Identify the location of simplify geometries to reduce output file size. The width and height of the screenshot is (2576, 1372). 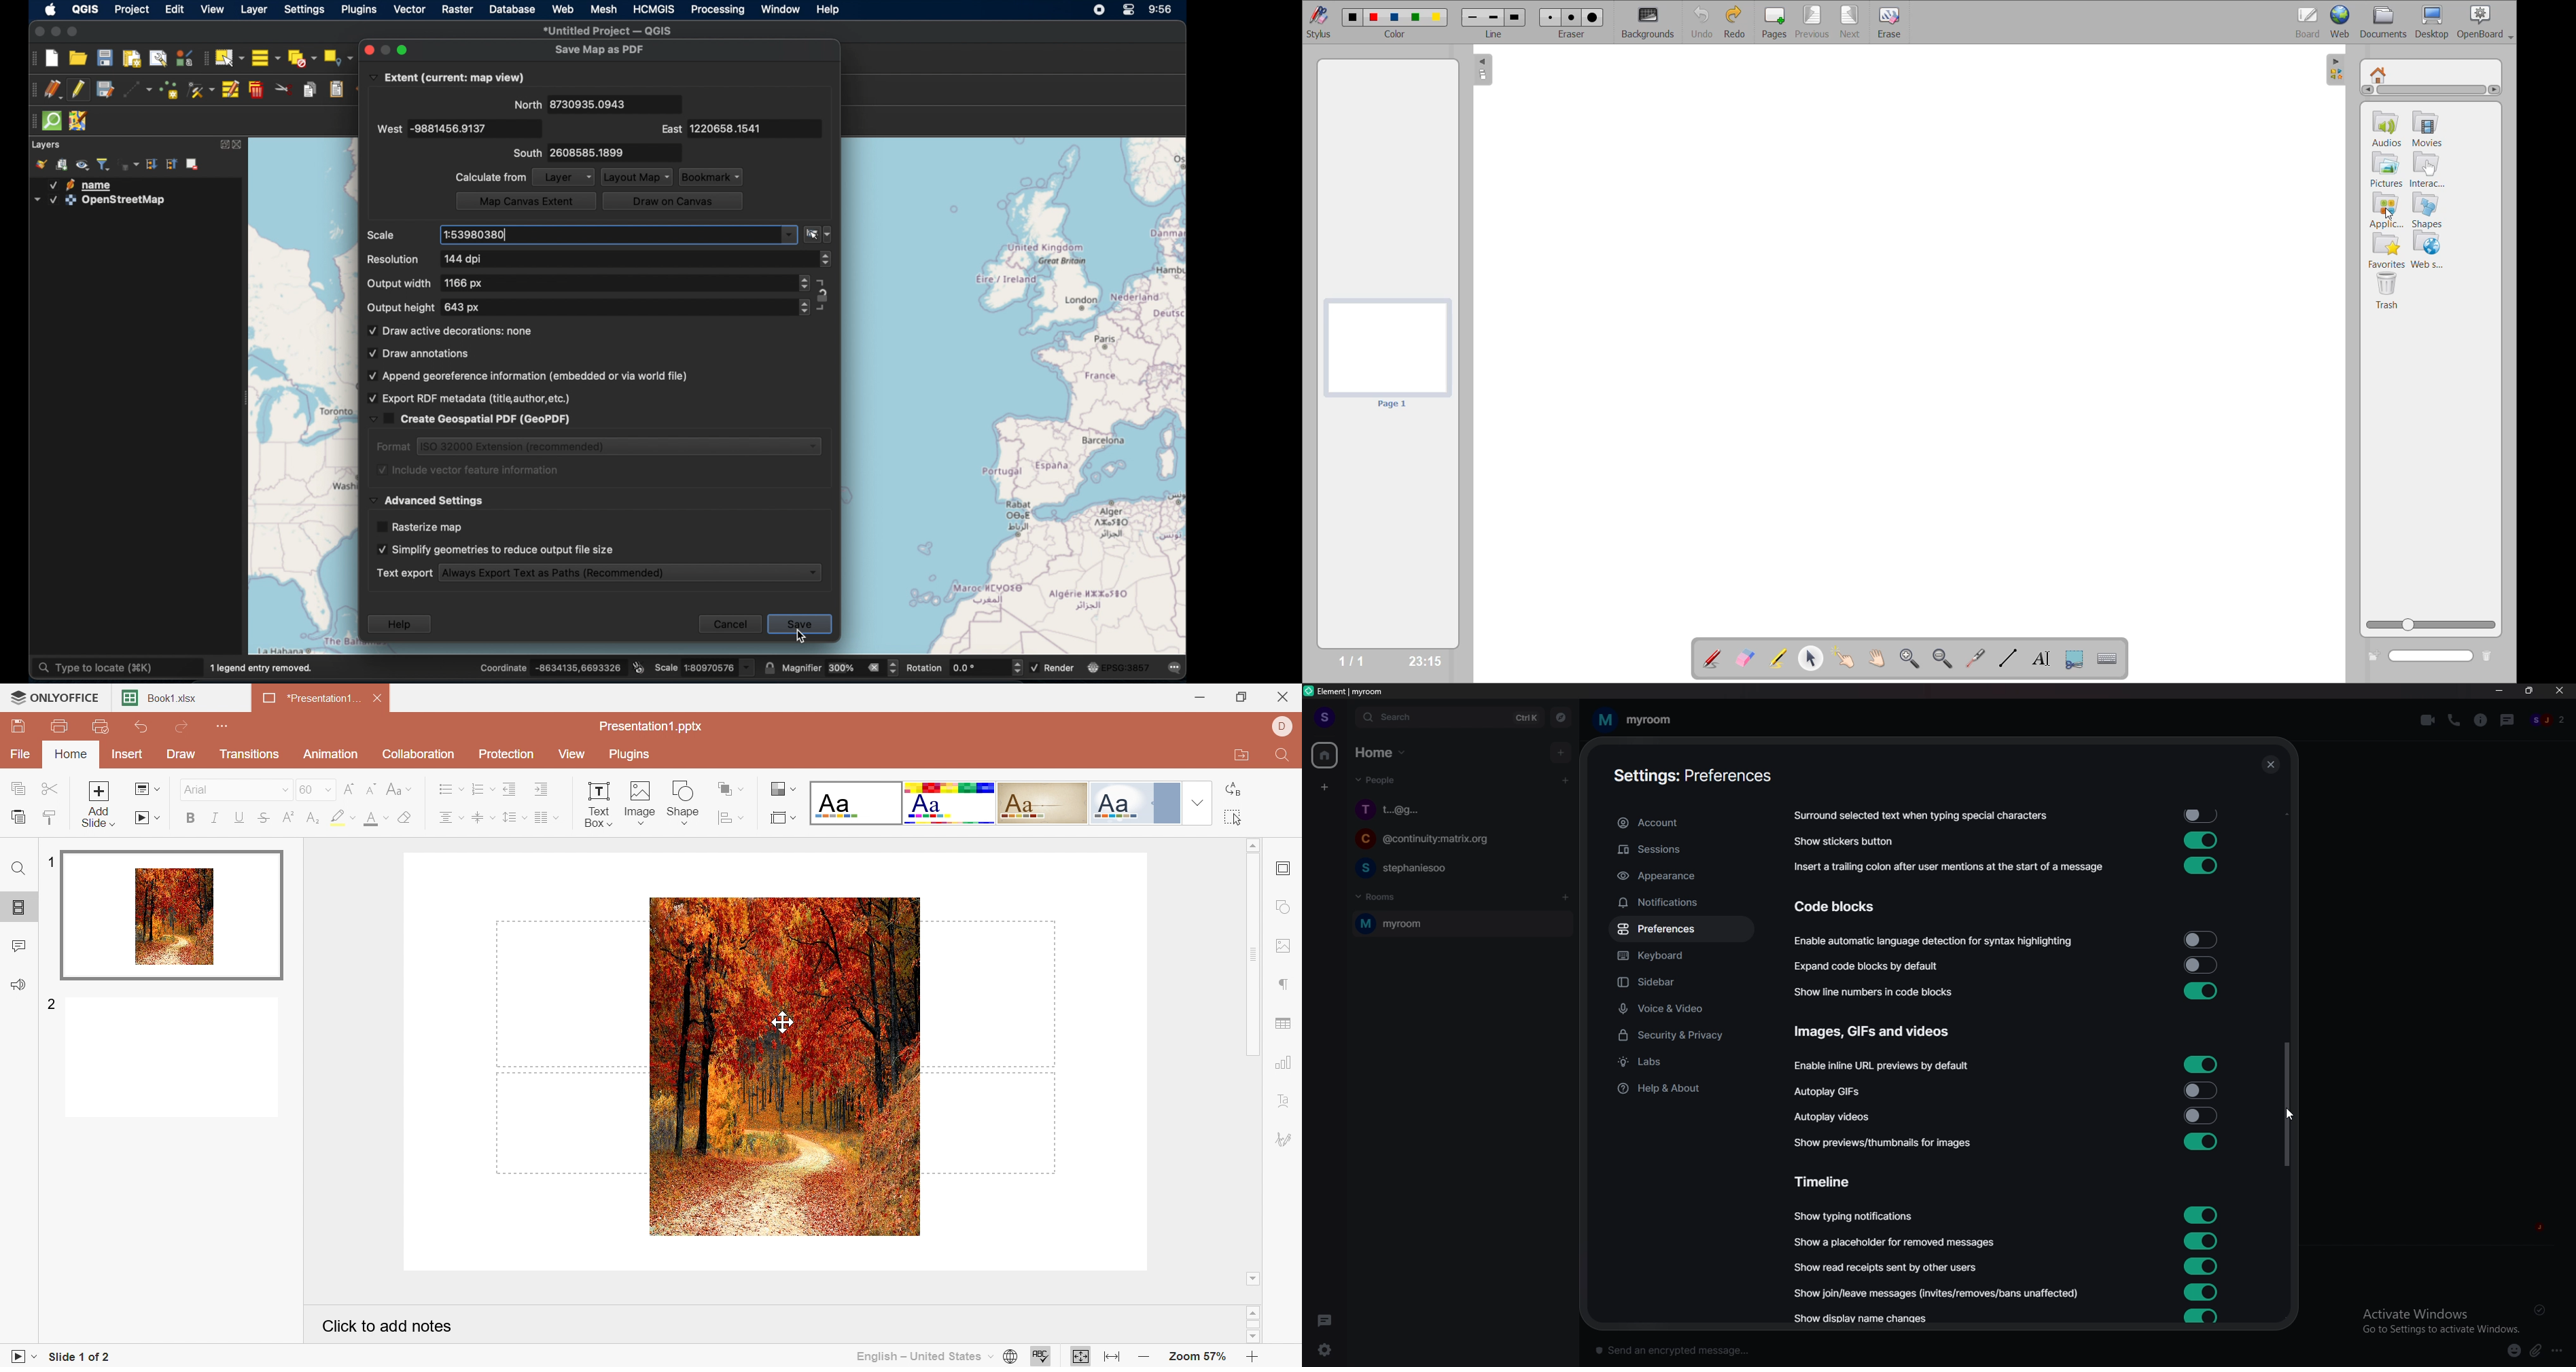
(494, 547).